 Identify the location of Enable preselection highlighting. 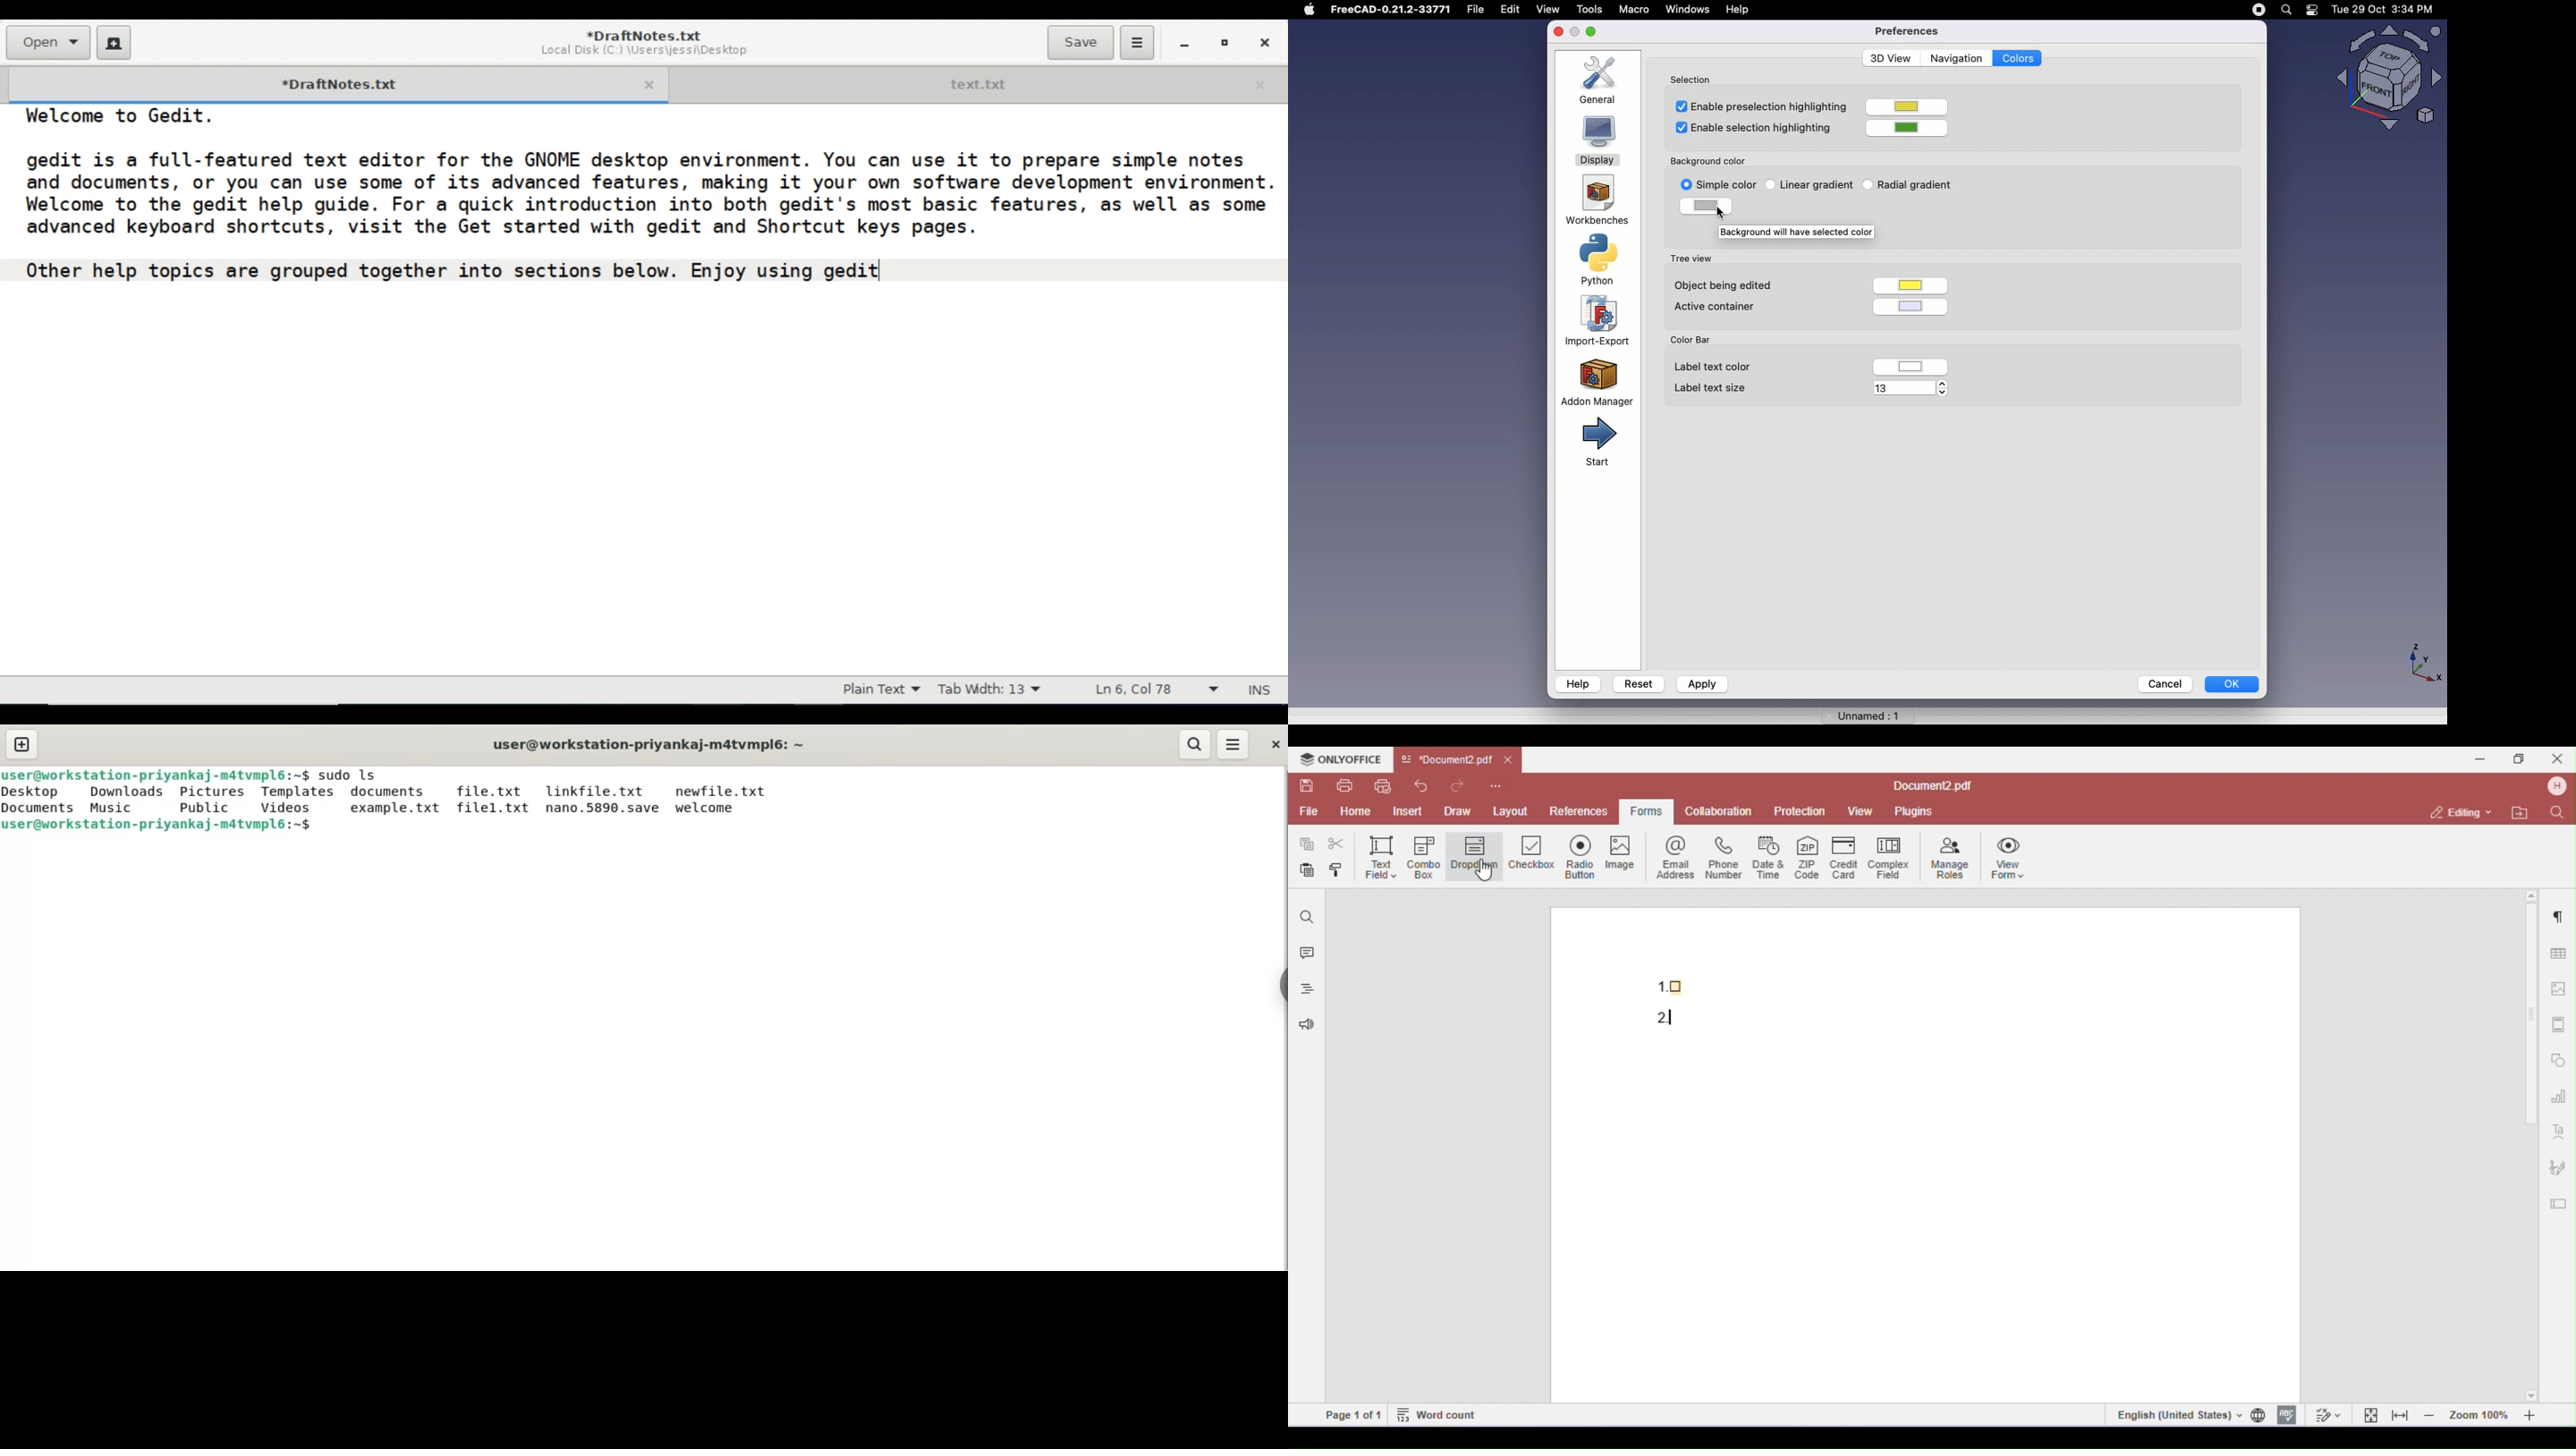
(1757, 105).